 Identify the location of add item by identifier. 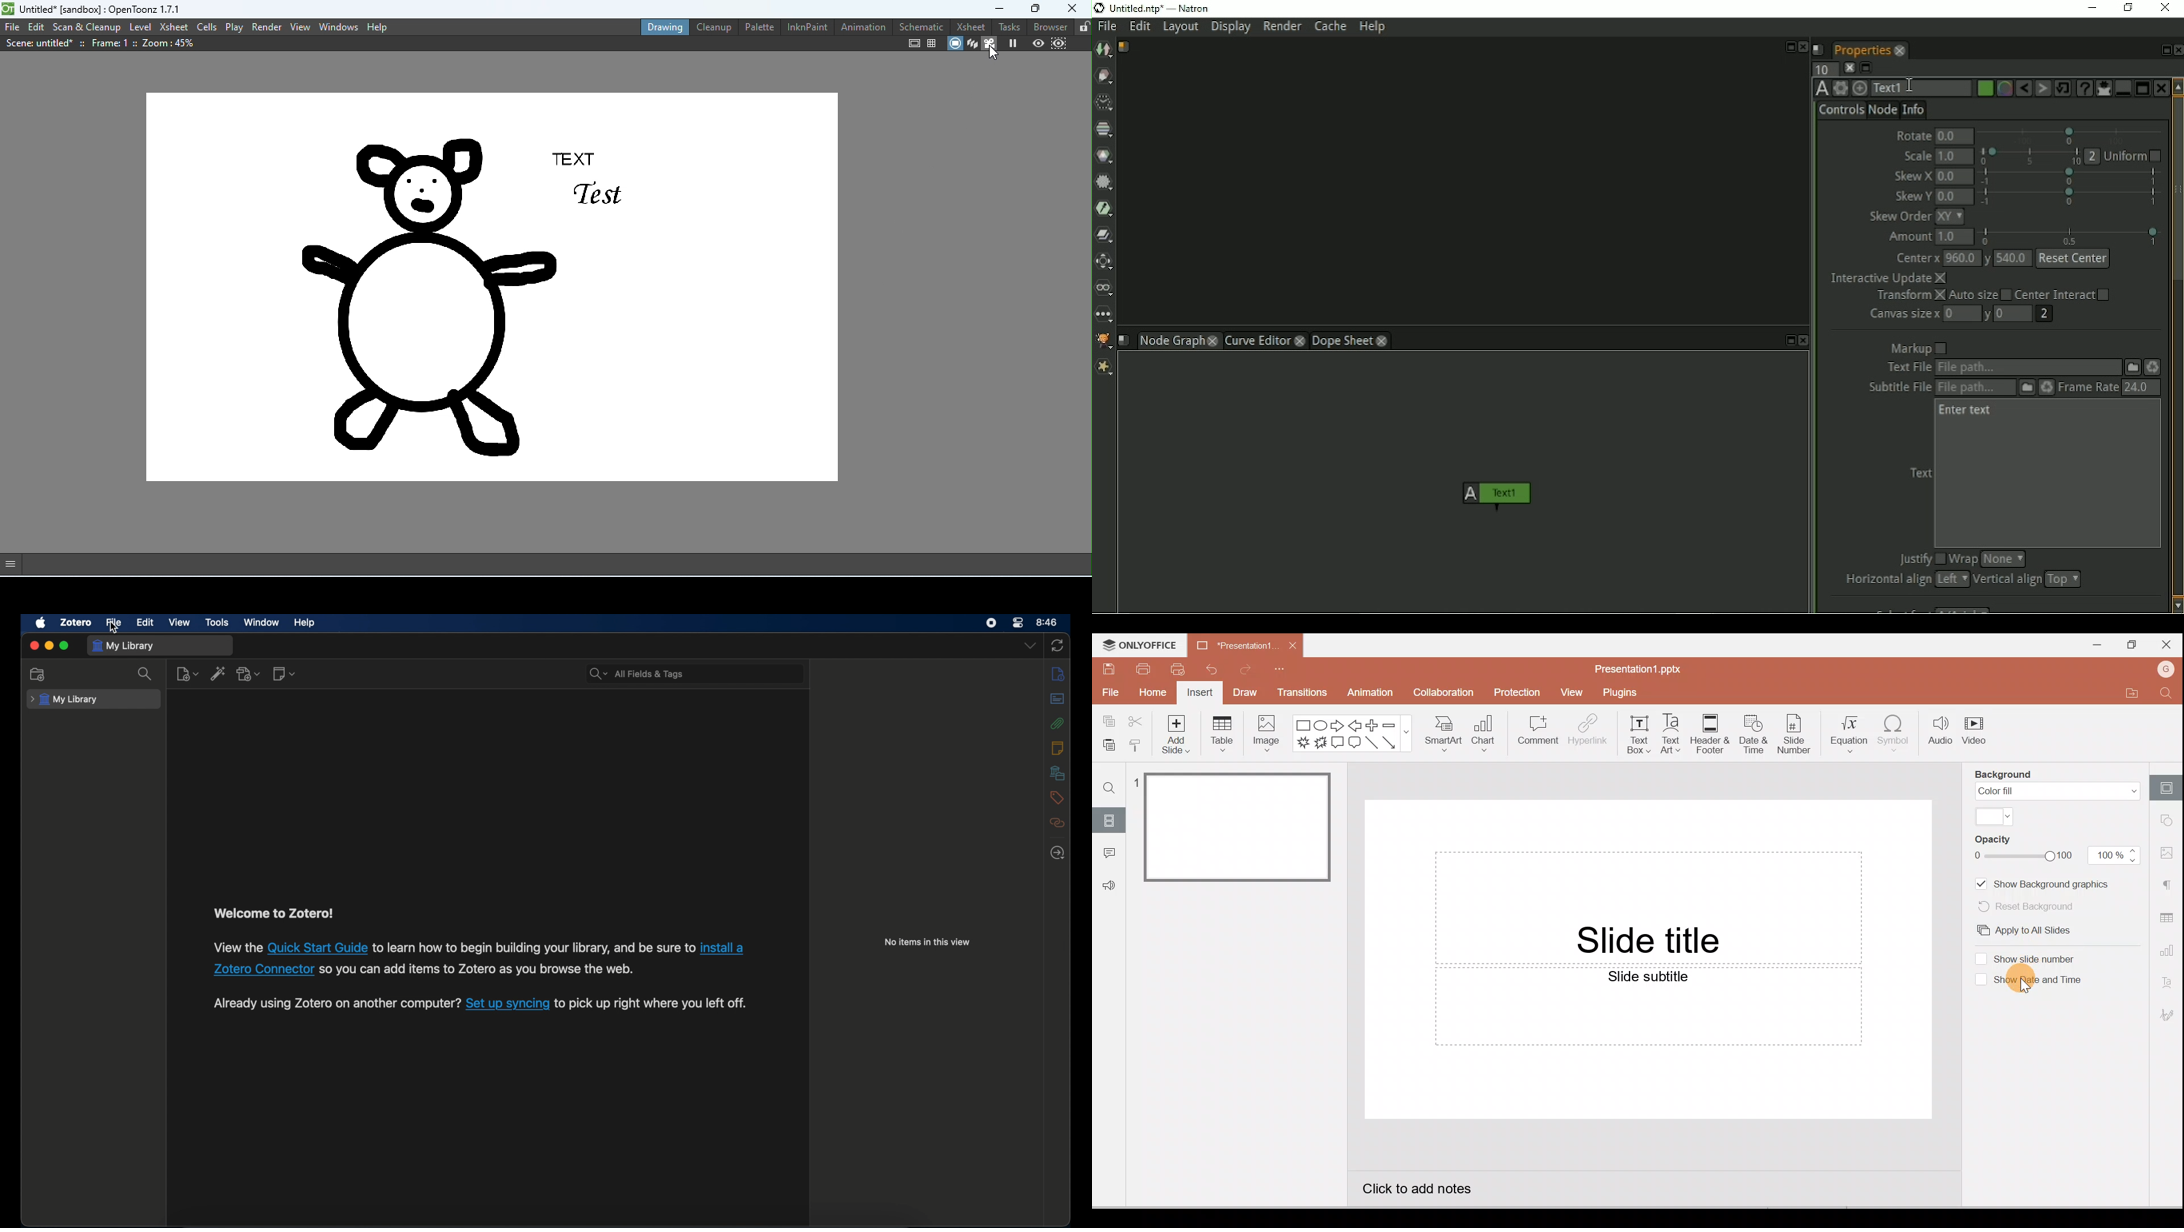
(219, 674).